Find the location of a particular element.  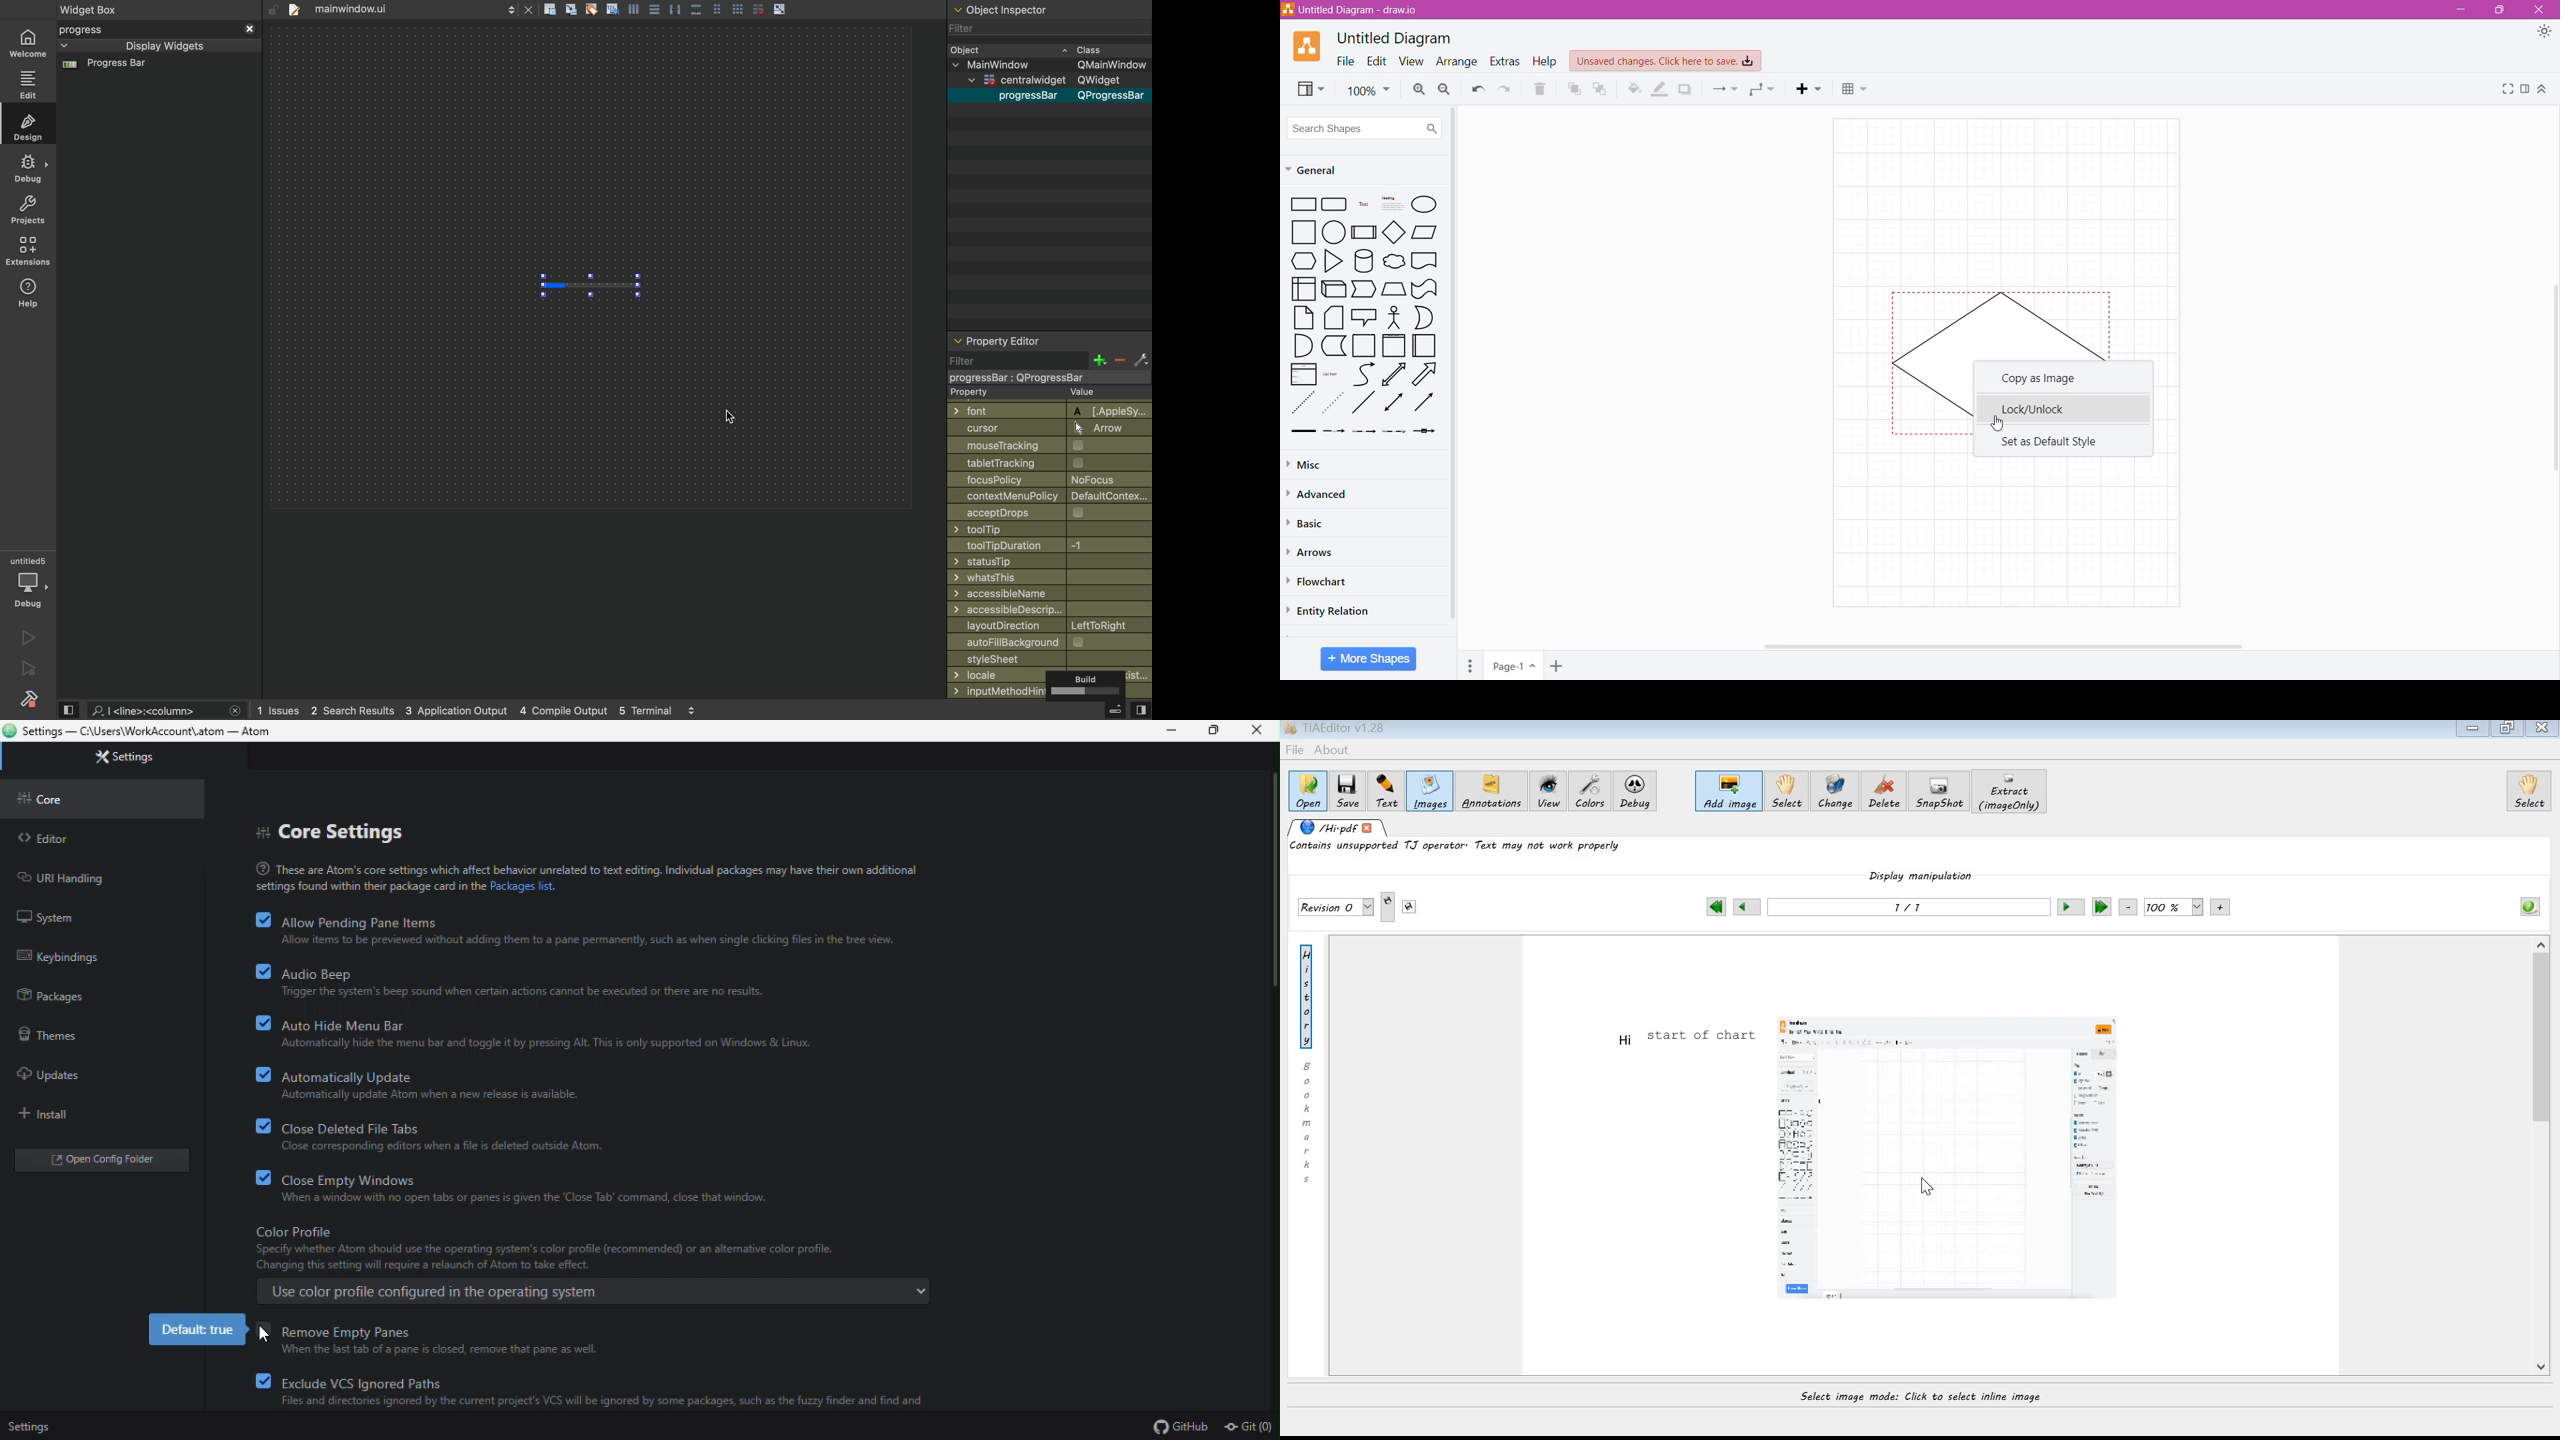

 is located at coordinates (64, 711).